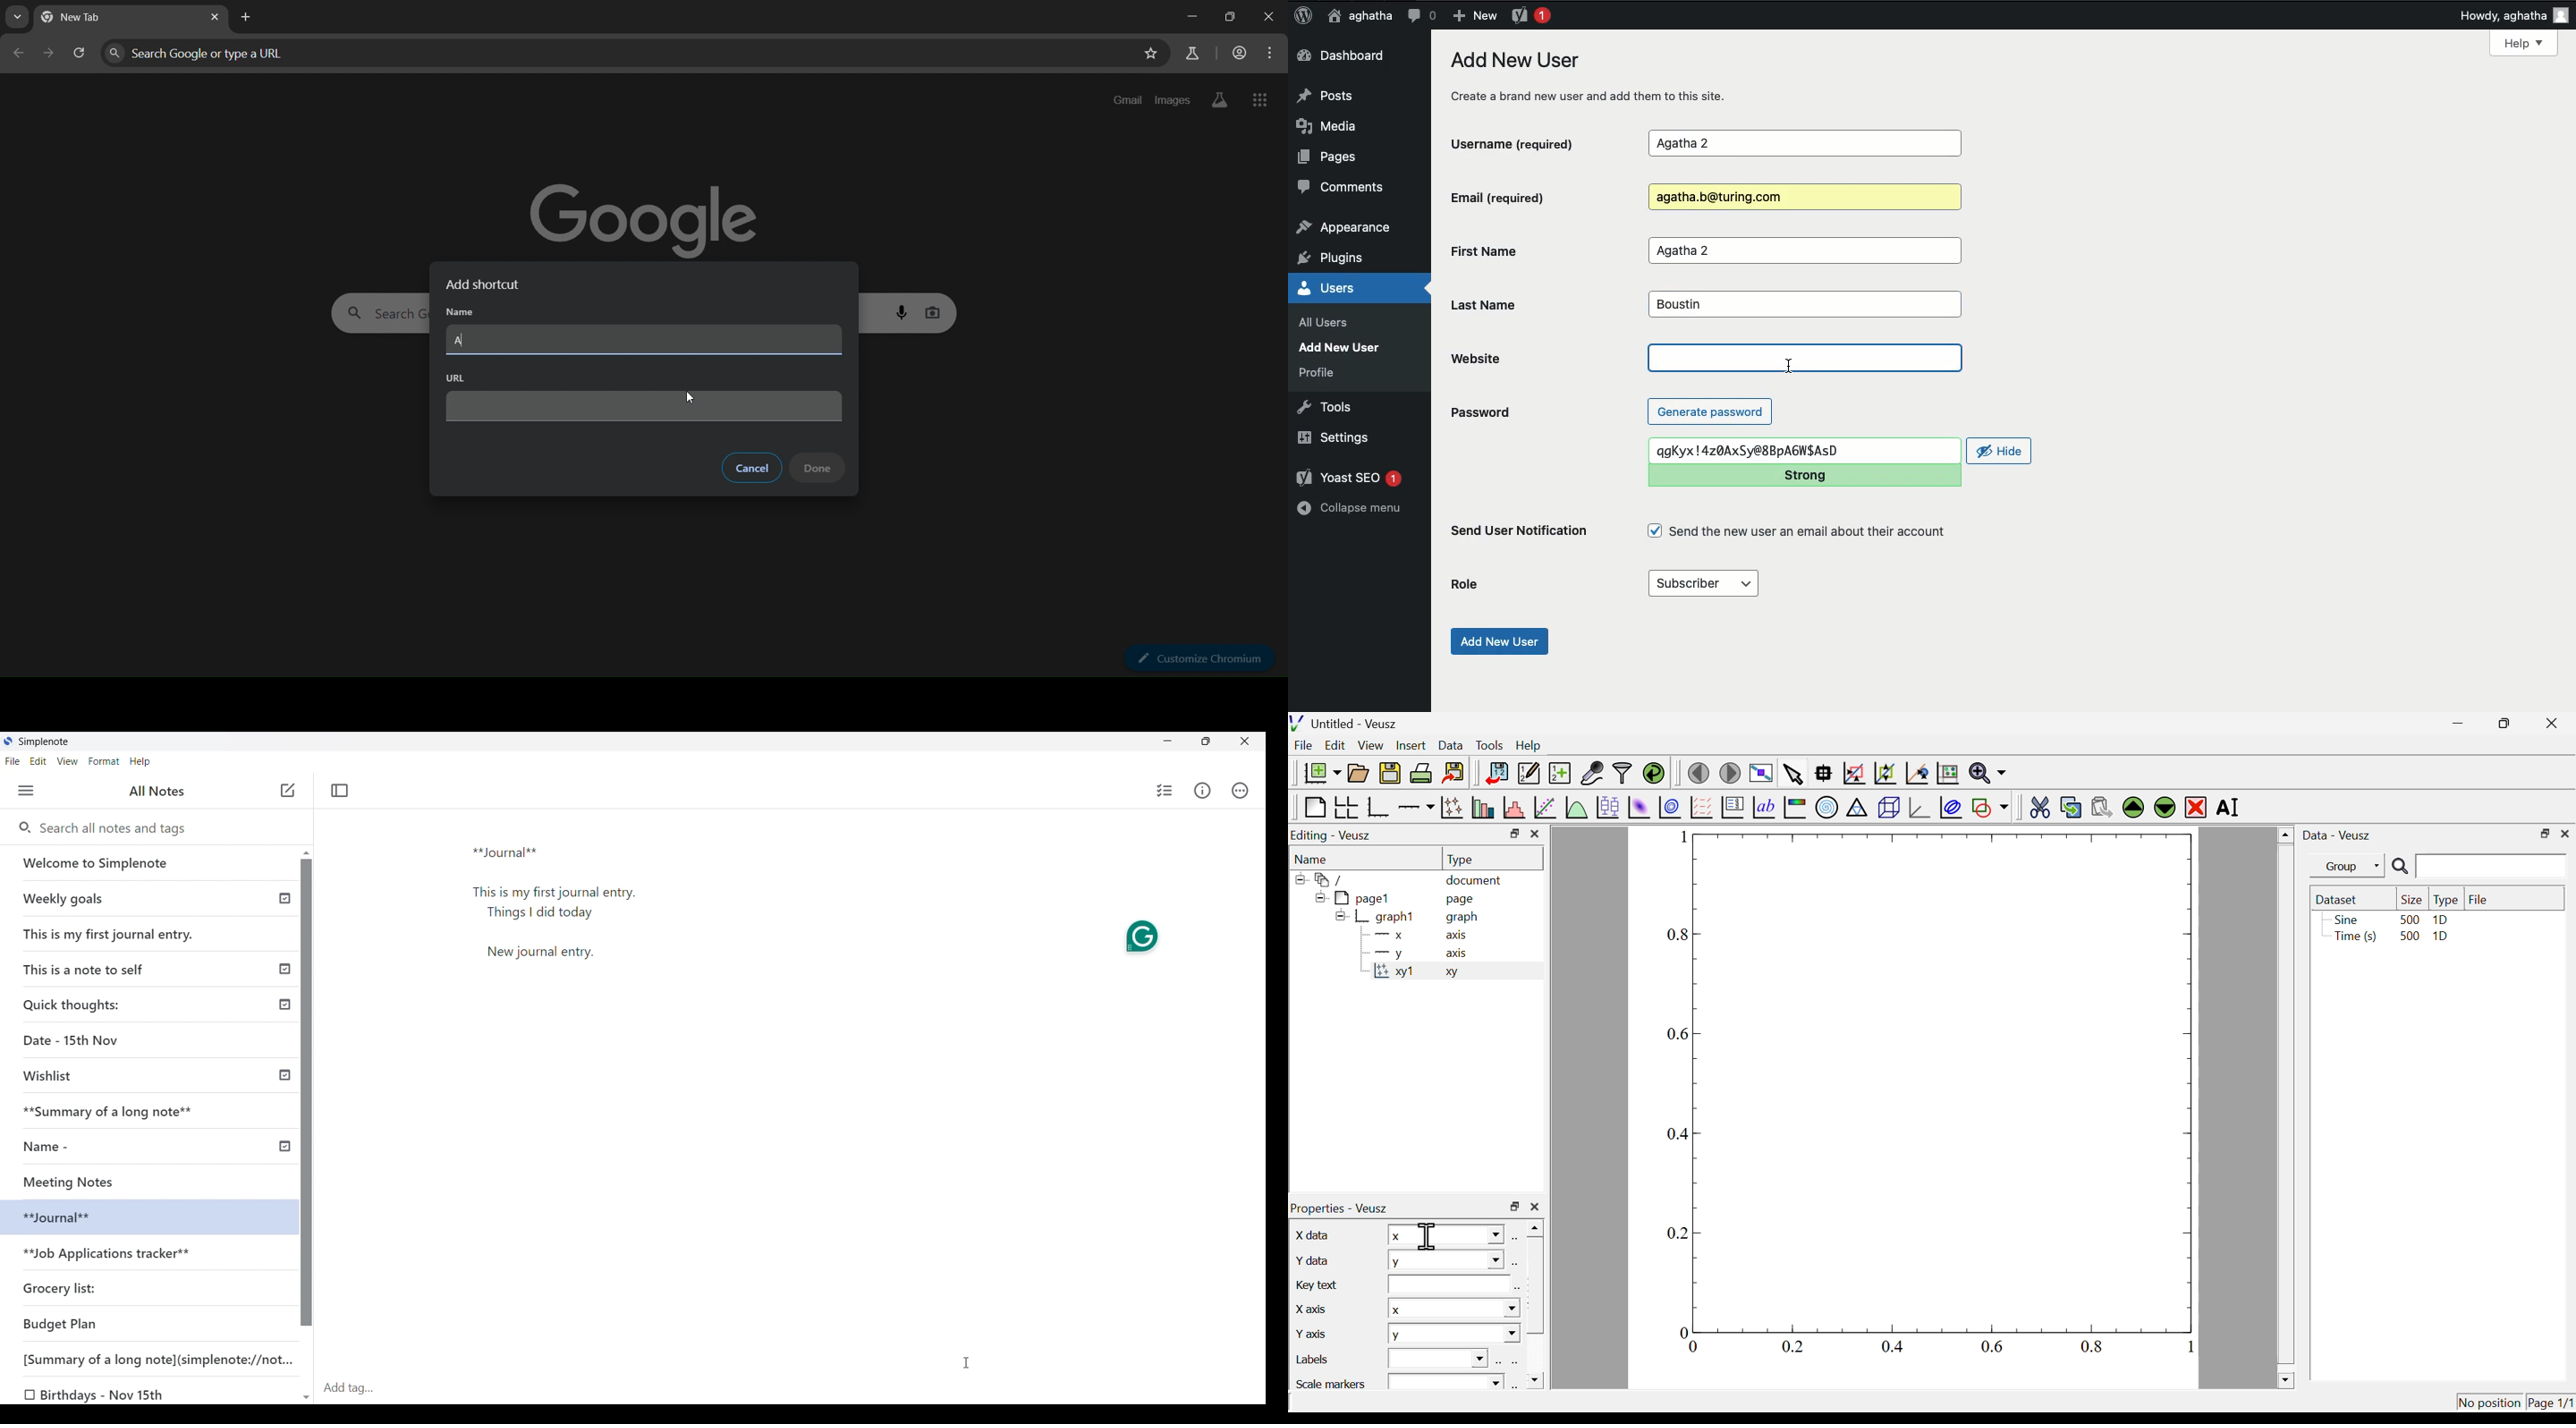  What do you see at coordinates (489, 285) in the screenshot?
I see `add shortcut` at bounding box center [489, 285].